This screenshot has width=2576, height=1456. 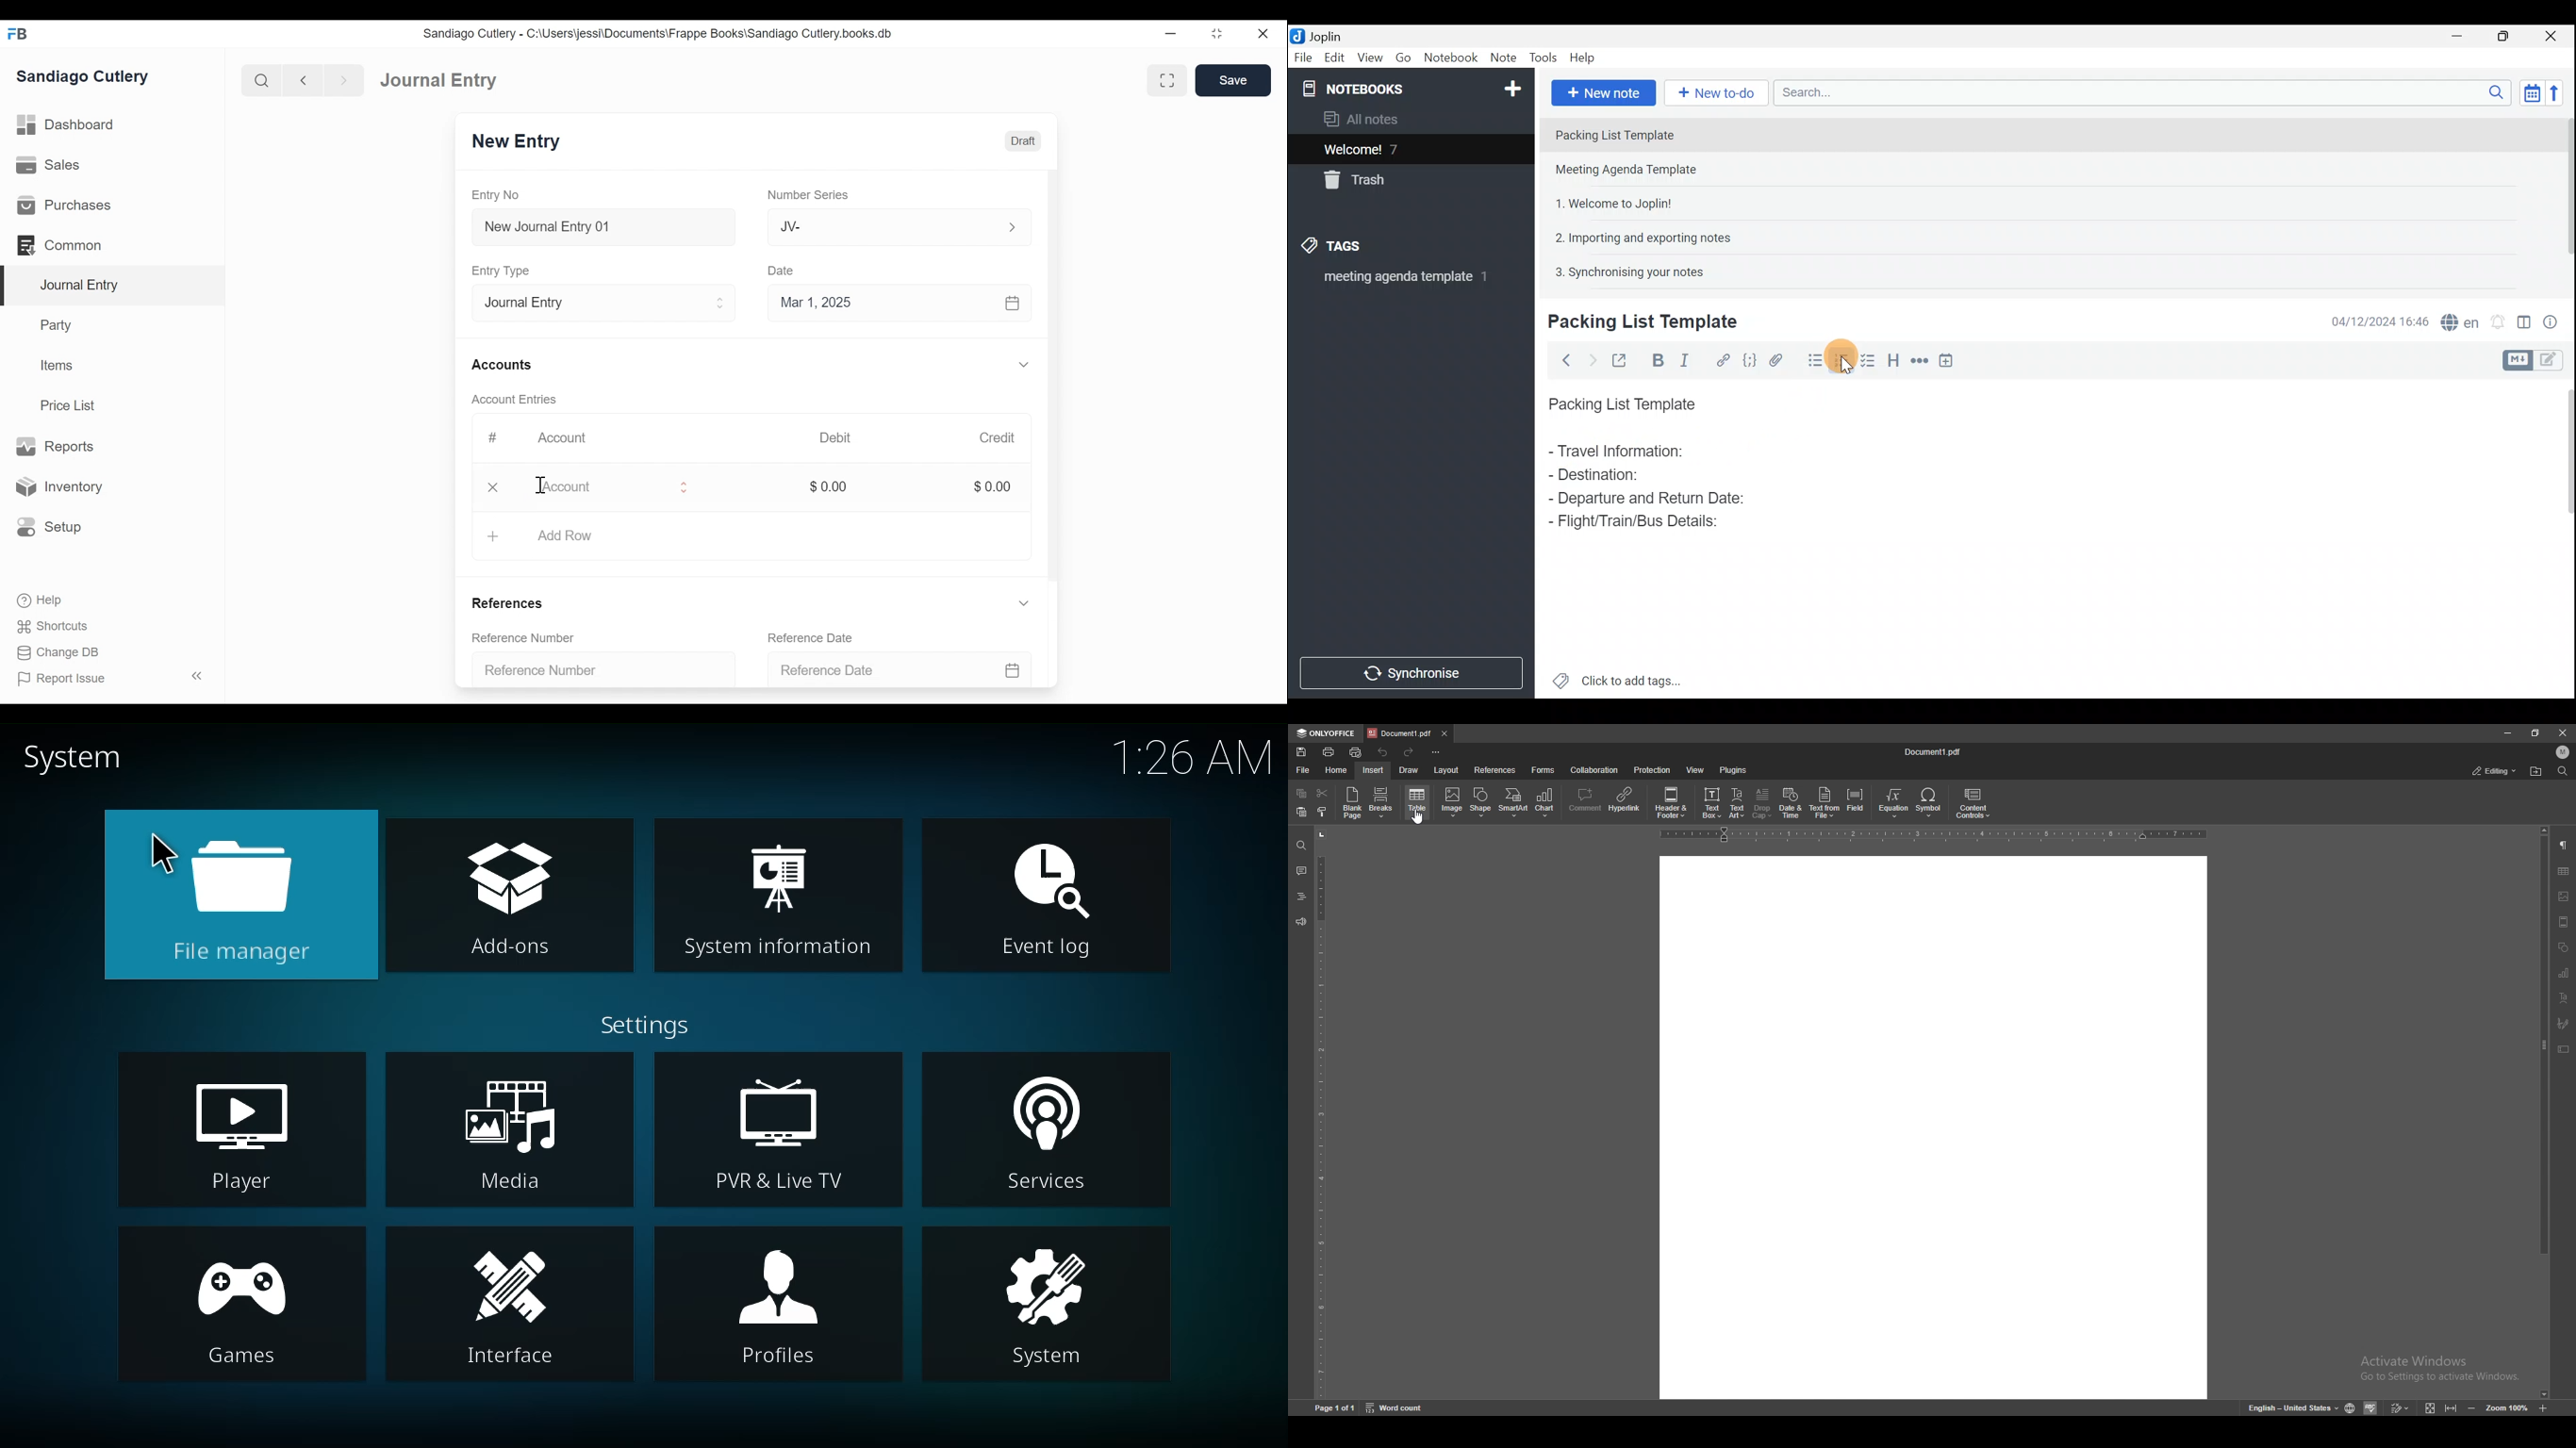 I want to click on forms, so click(x=1543, y=770).